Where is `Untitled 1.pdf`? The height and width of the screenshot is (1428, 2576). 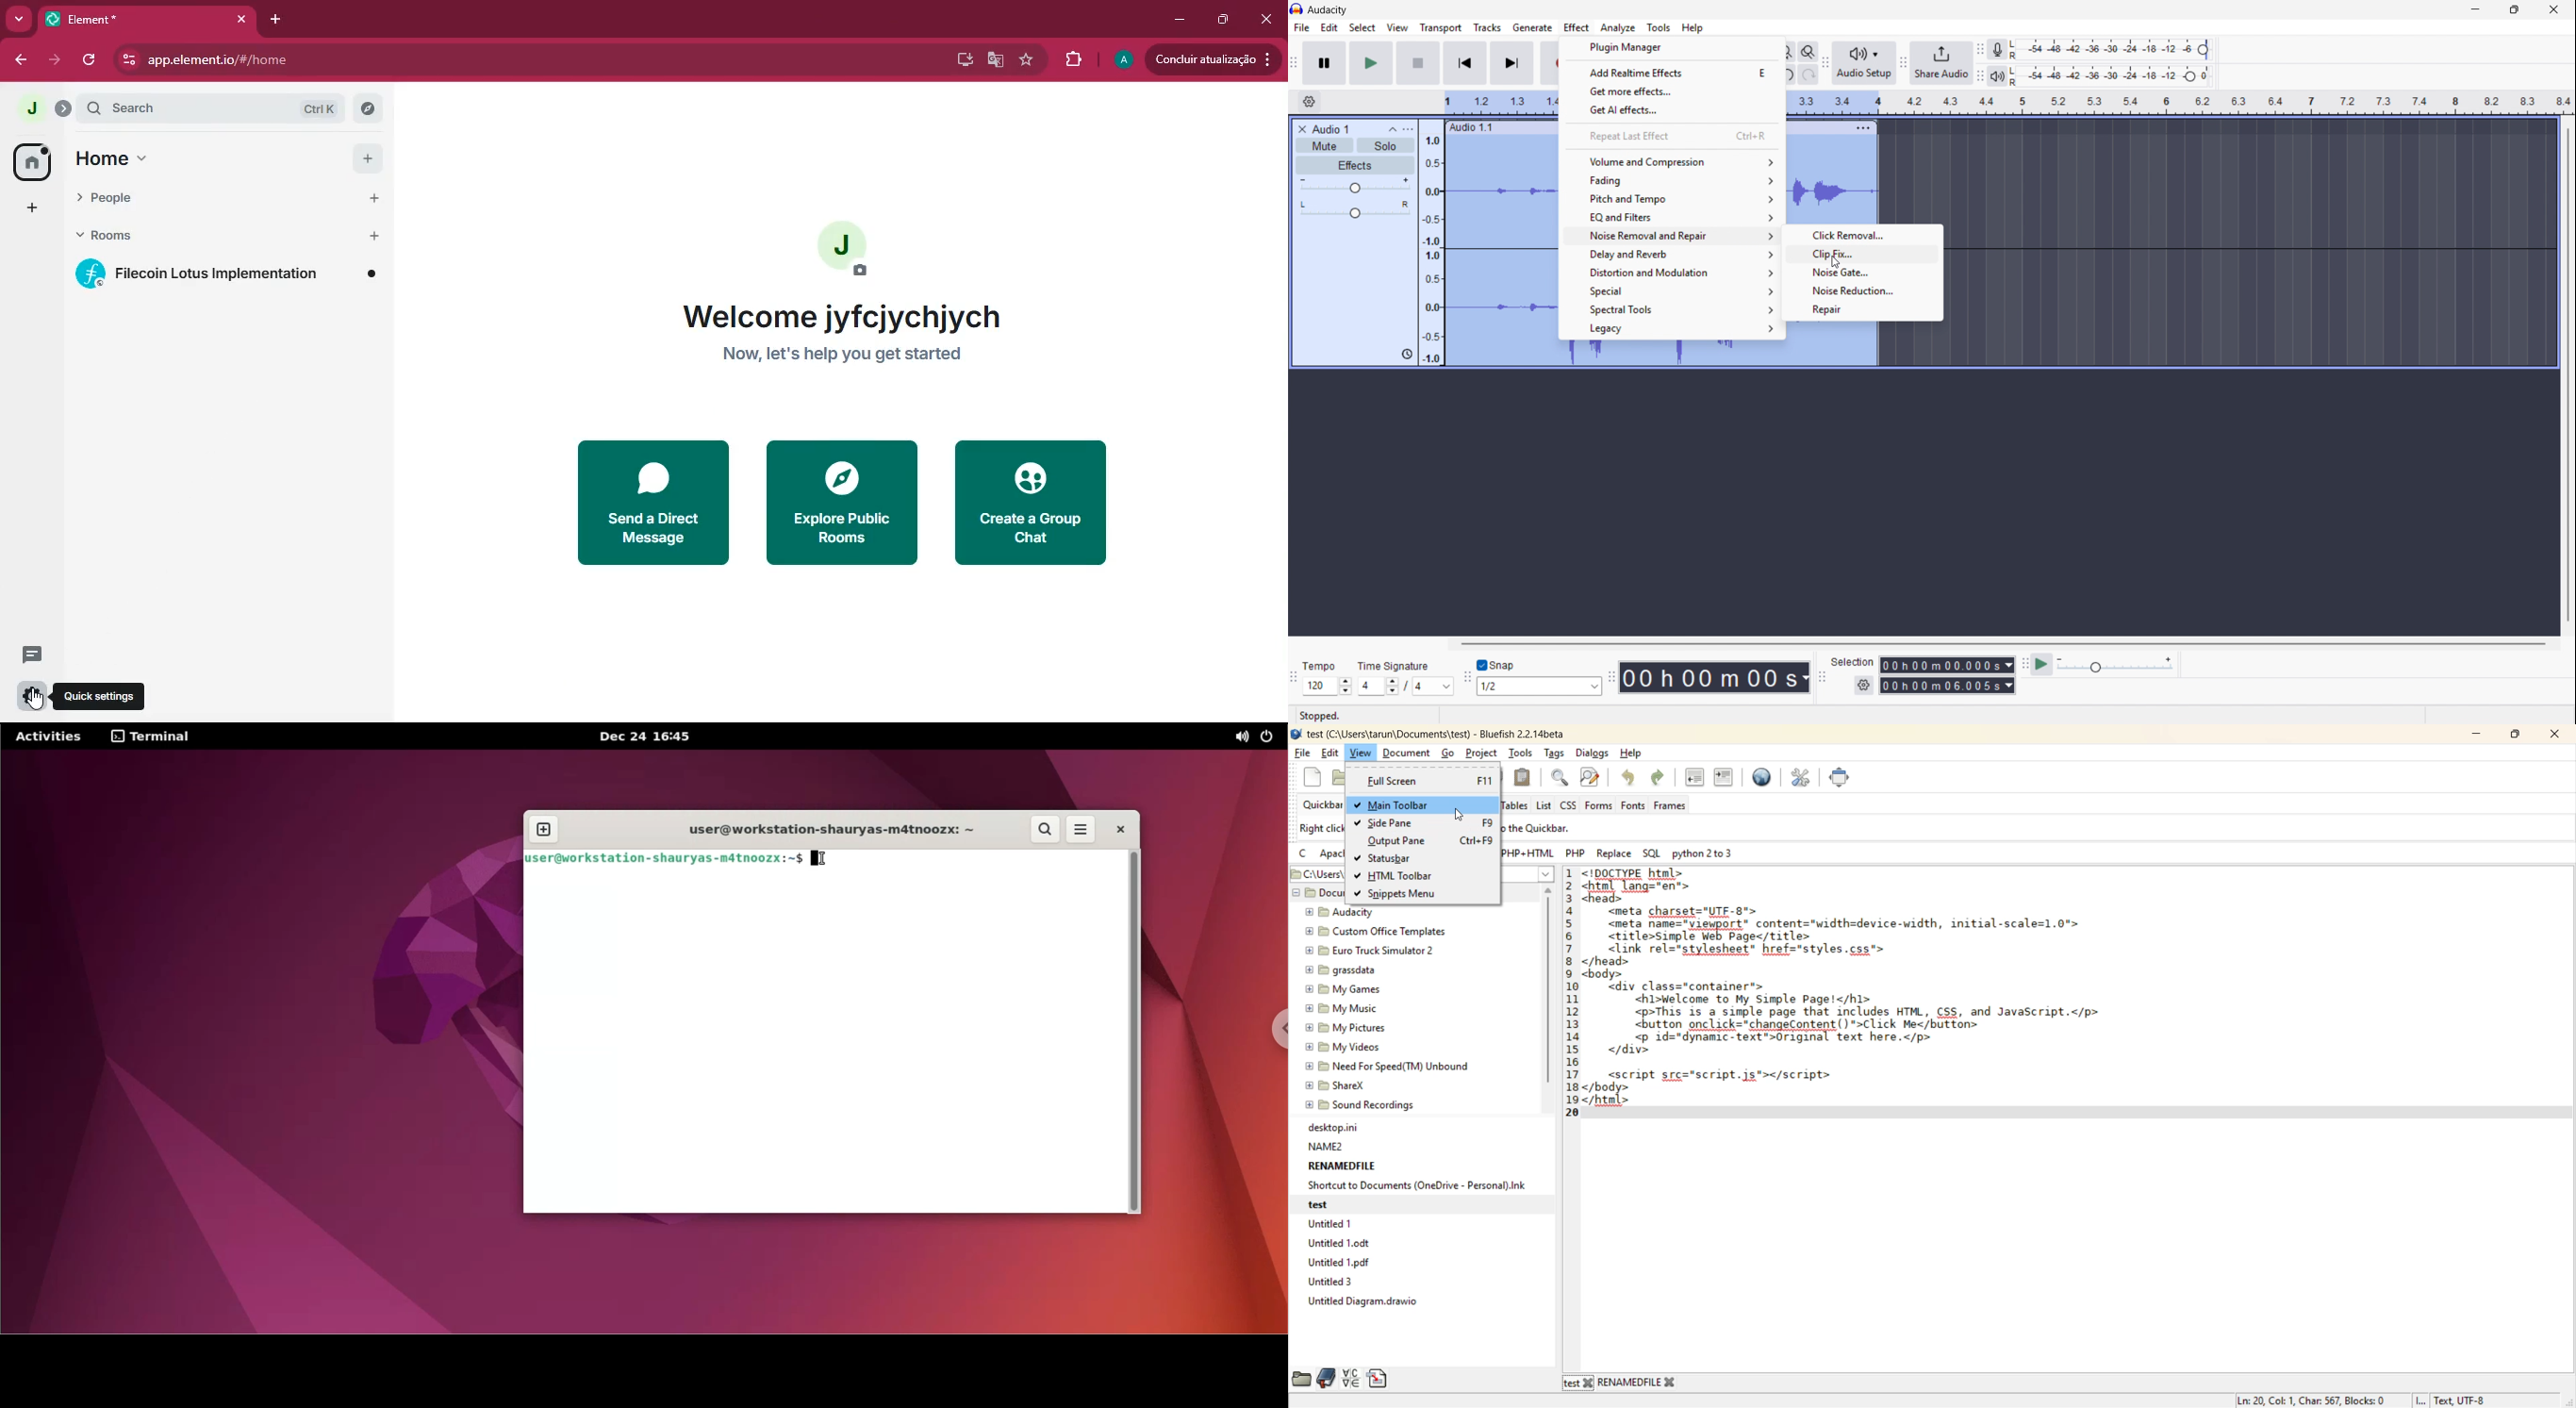 Untitled 1.pdf is located at coordinates (1340, 1264).